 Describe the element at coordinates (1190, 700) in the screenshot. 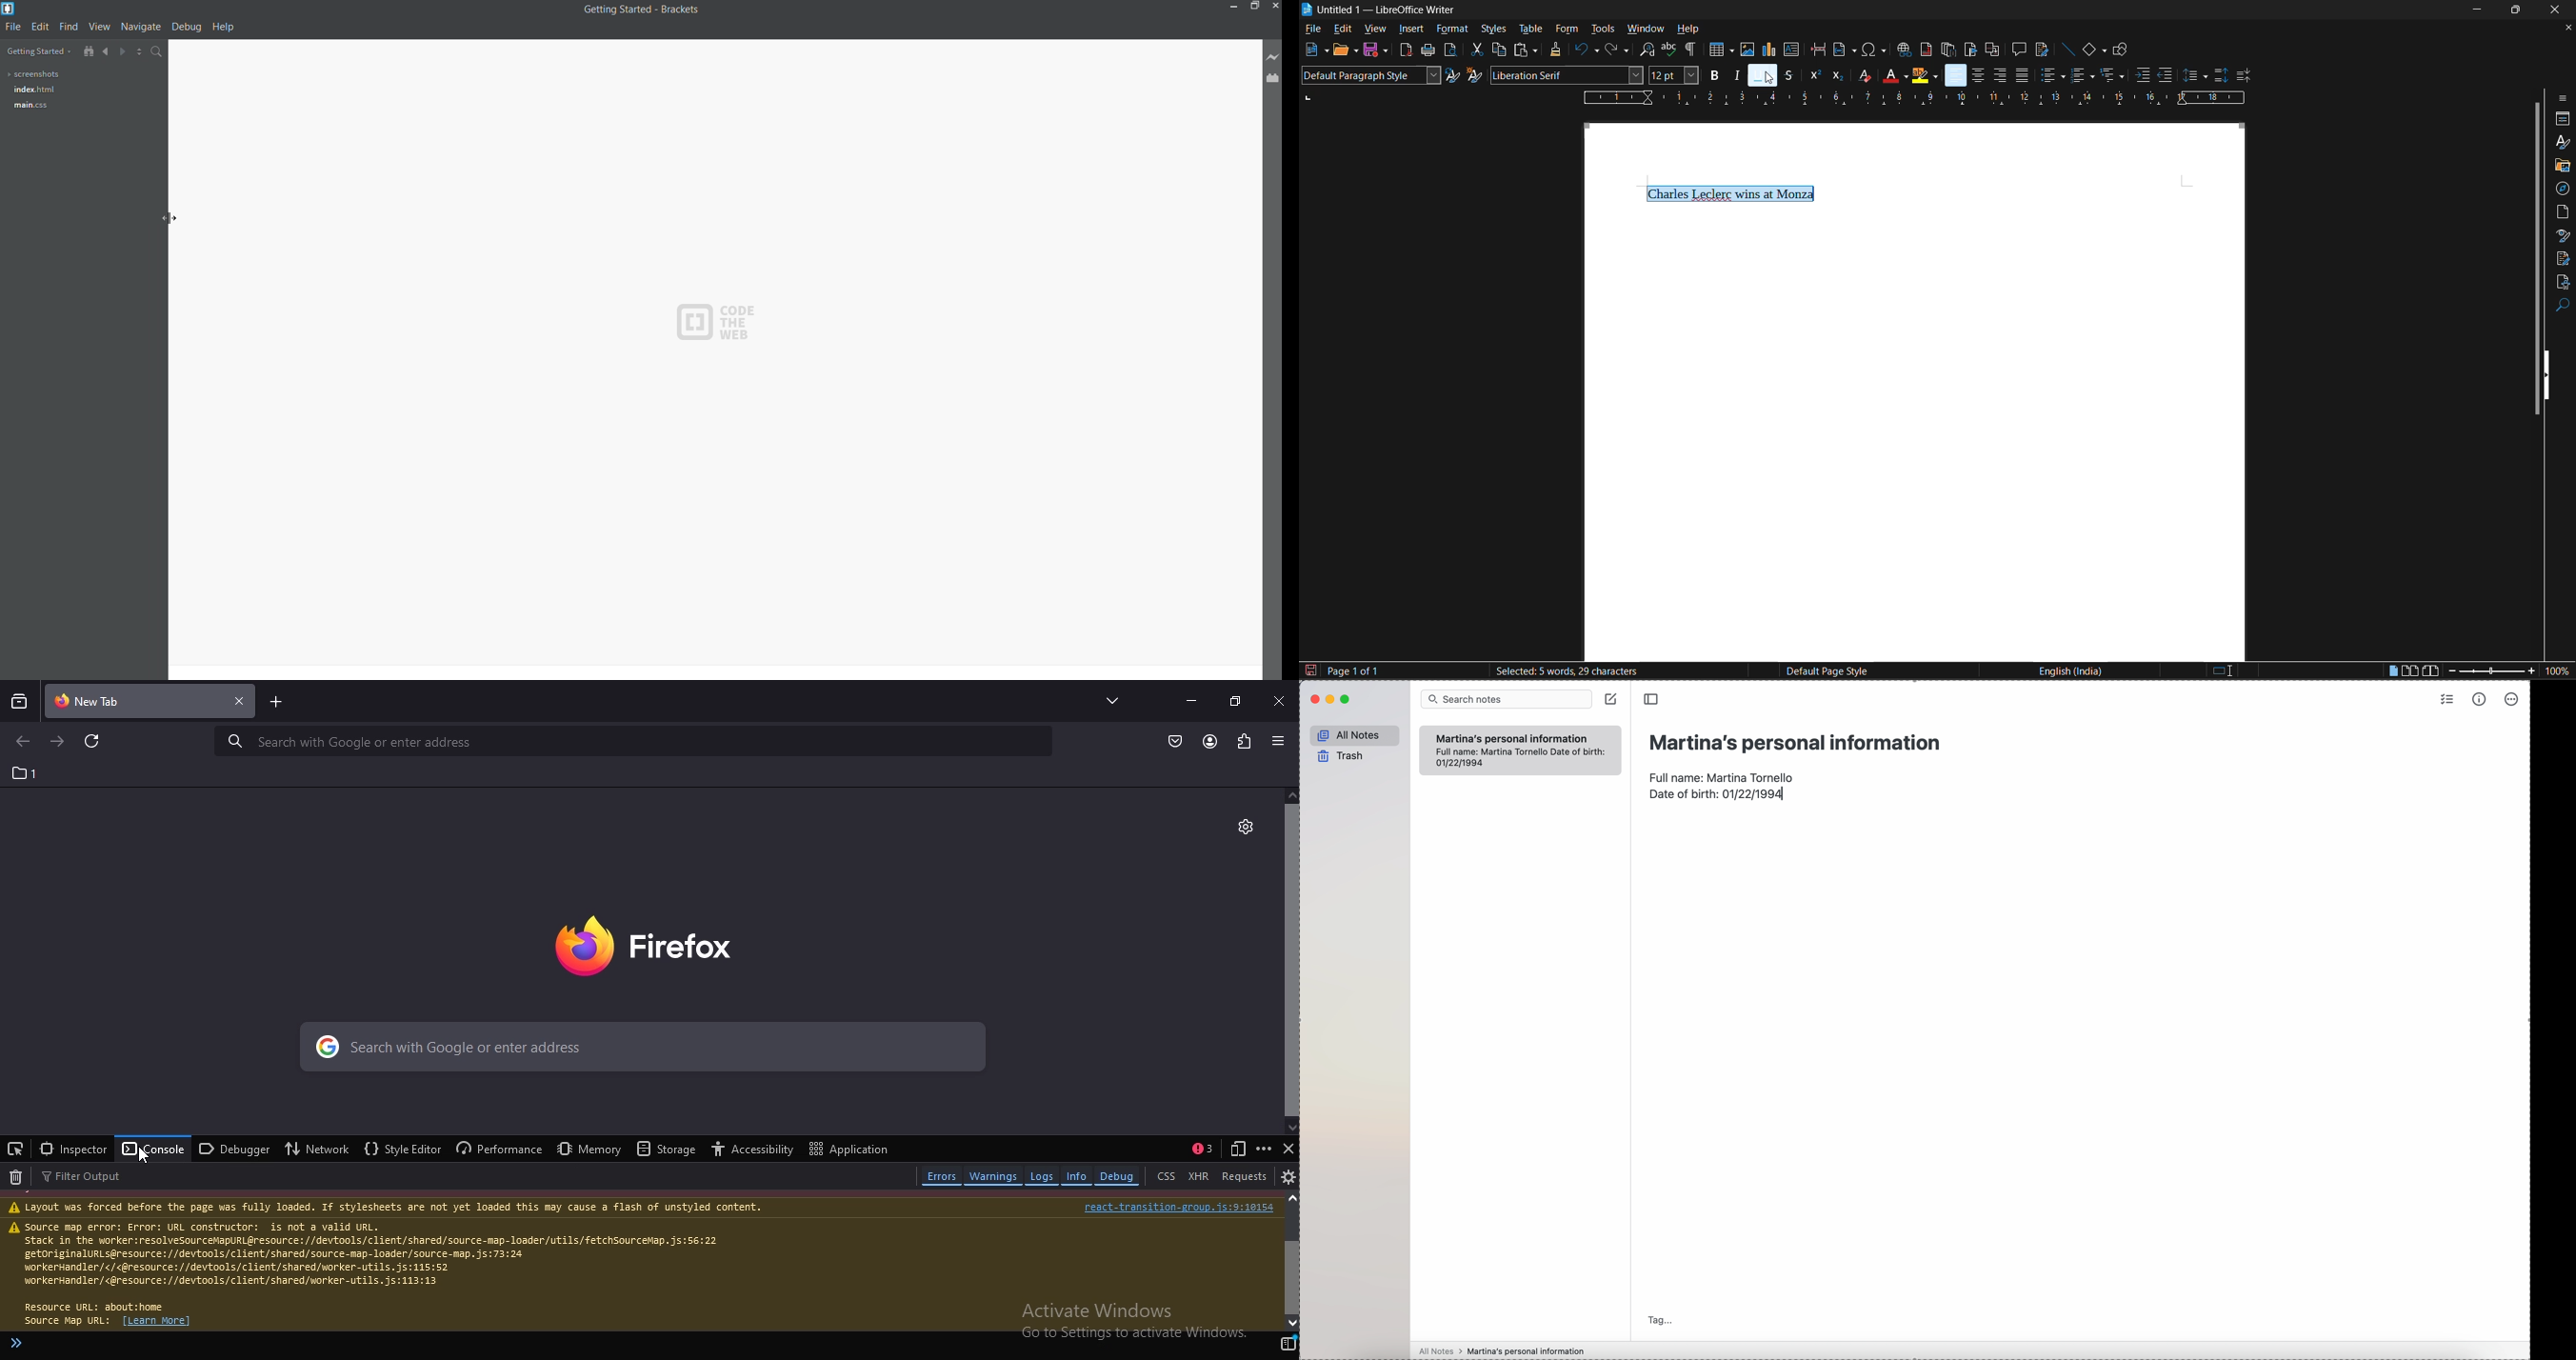

I see `minimize` at that location.